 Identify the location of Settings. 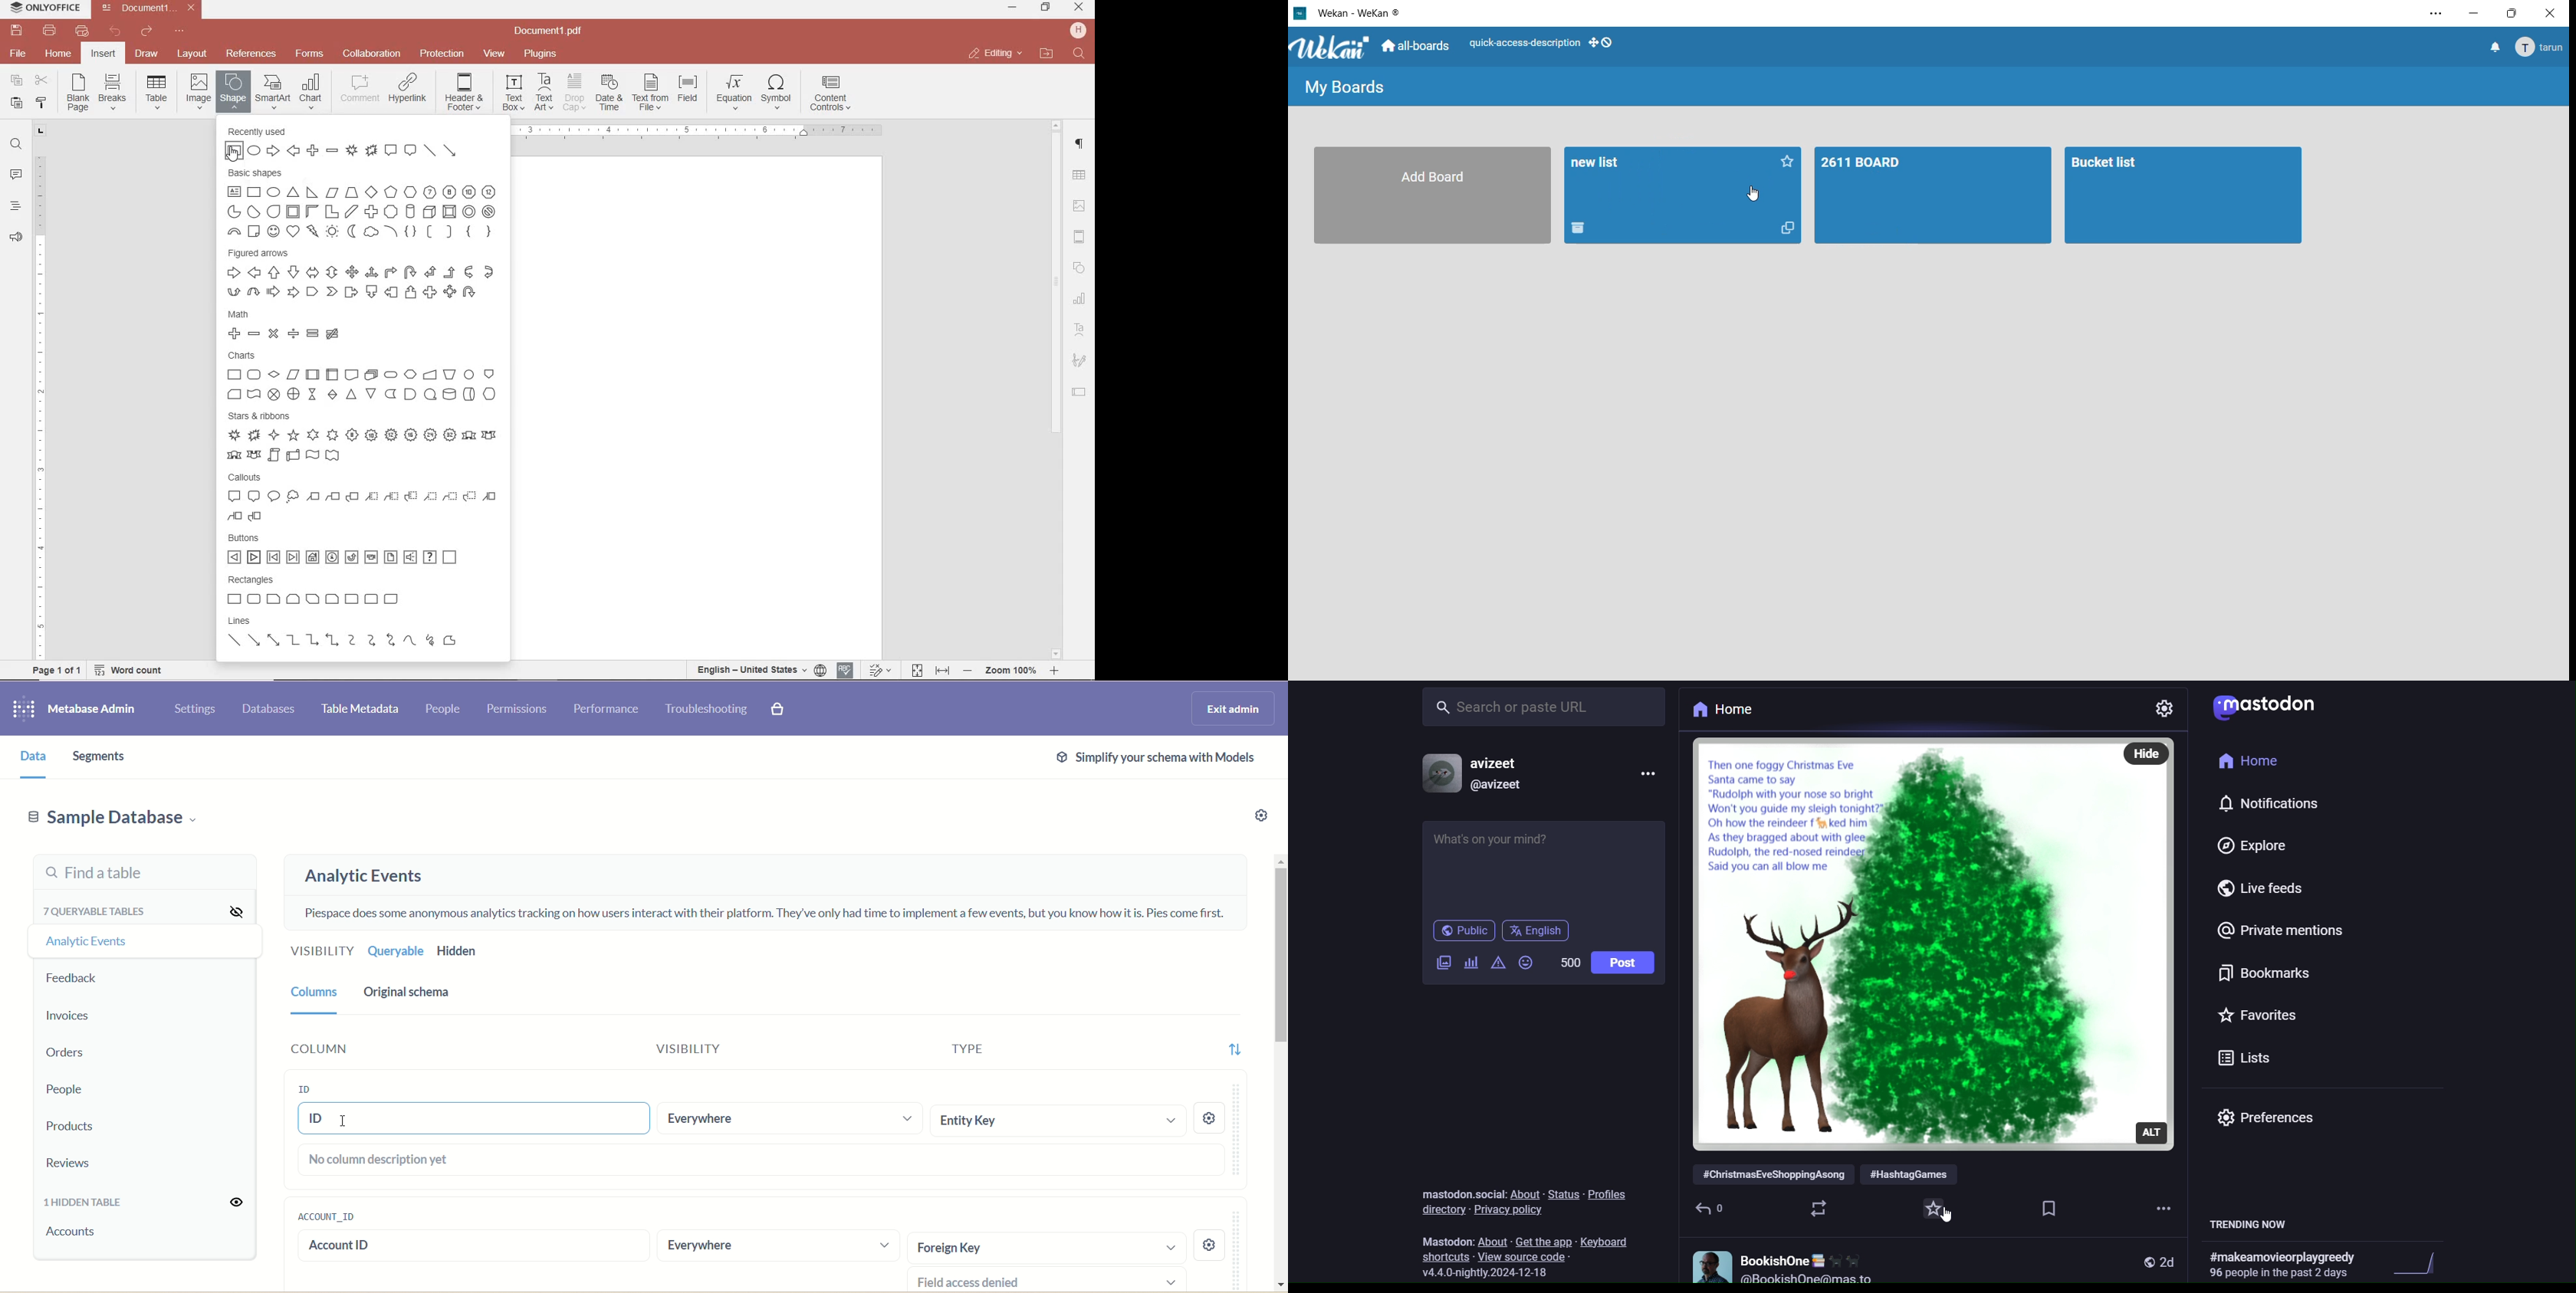
(1215, 1118).